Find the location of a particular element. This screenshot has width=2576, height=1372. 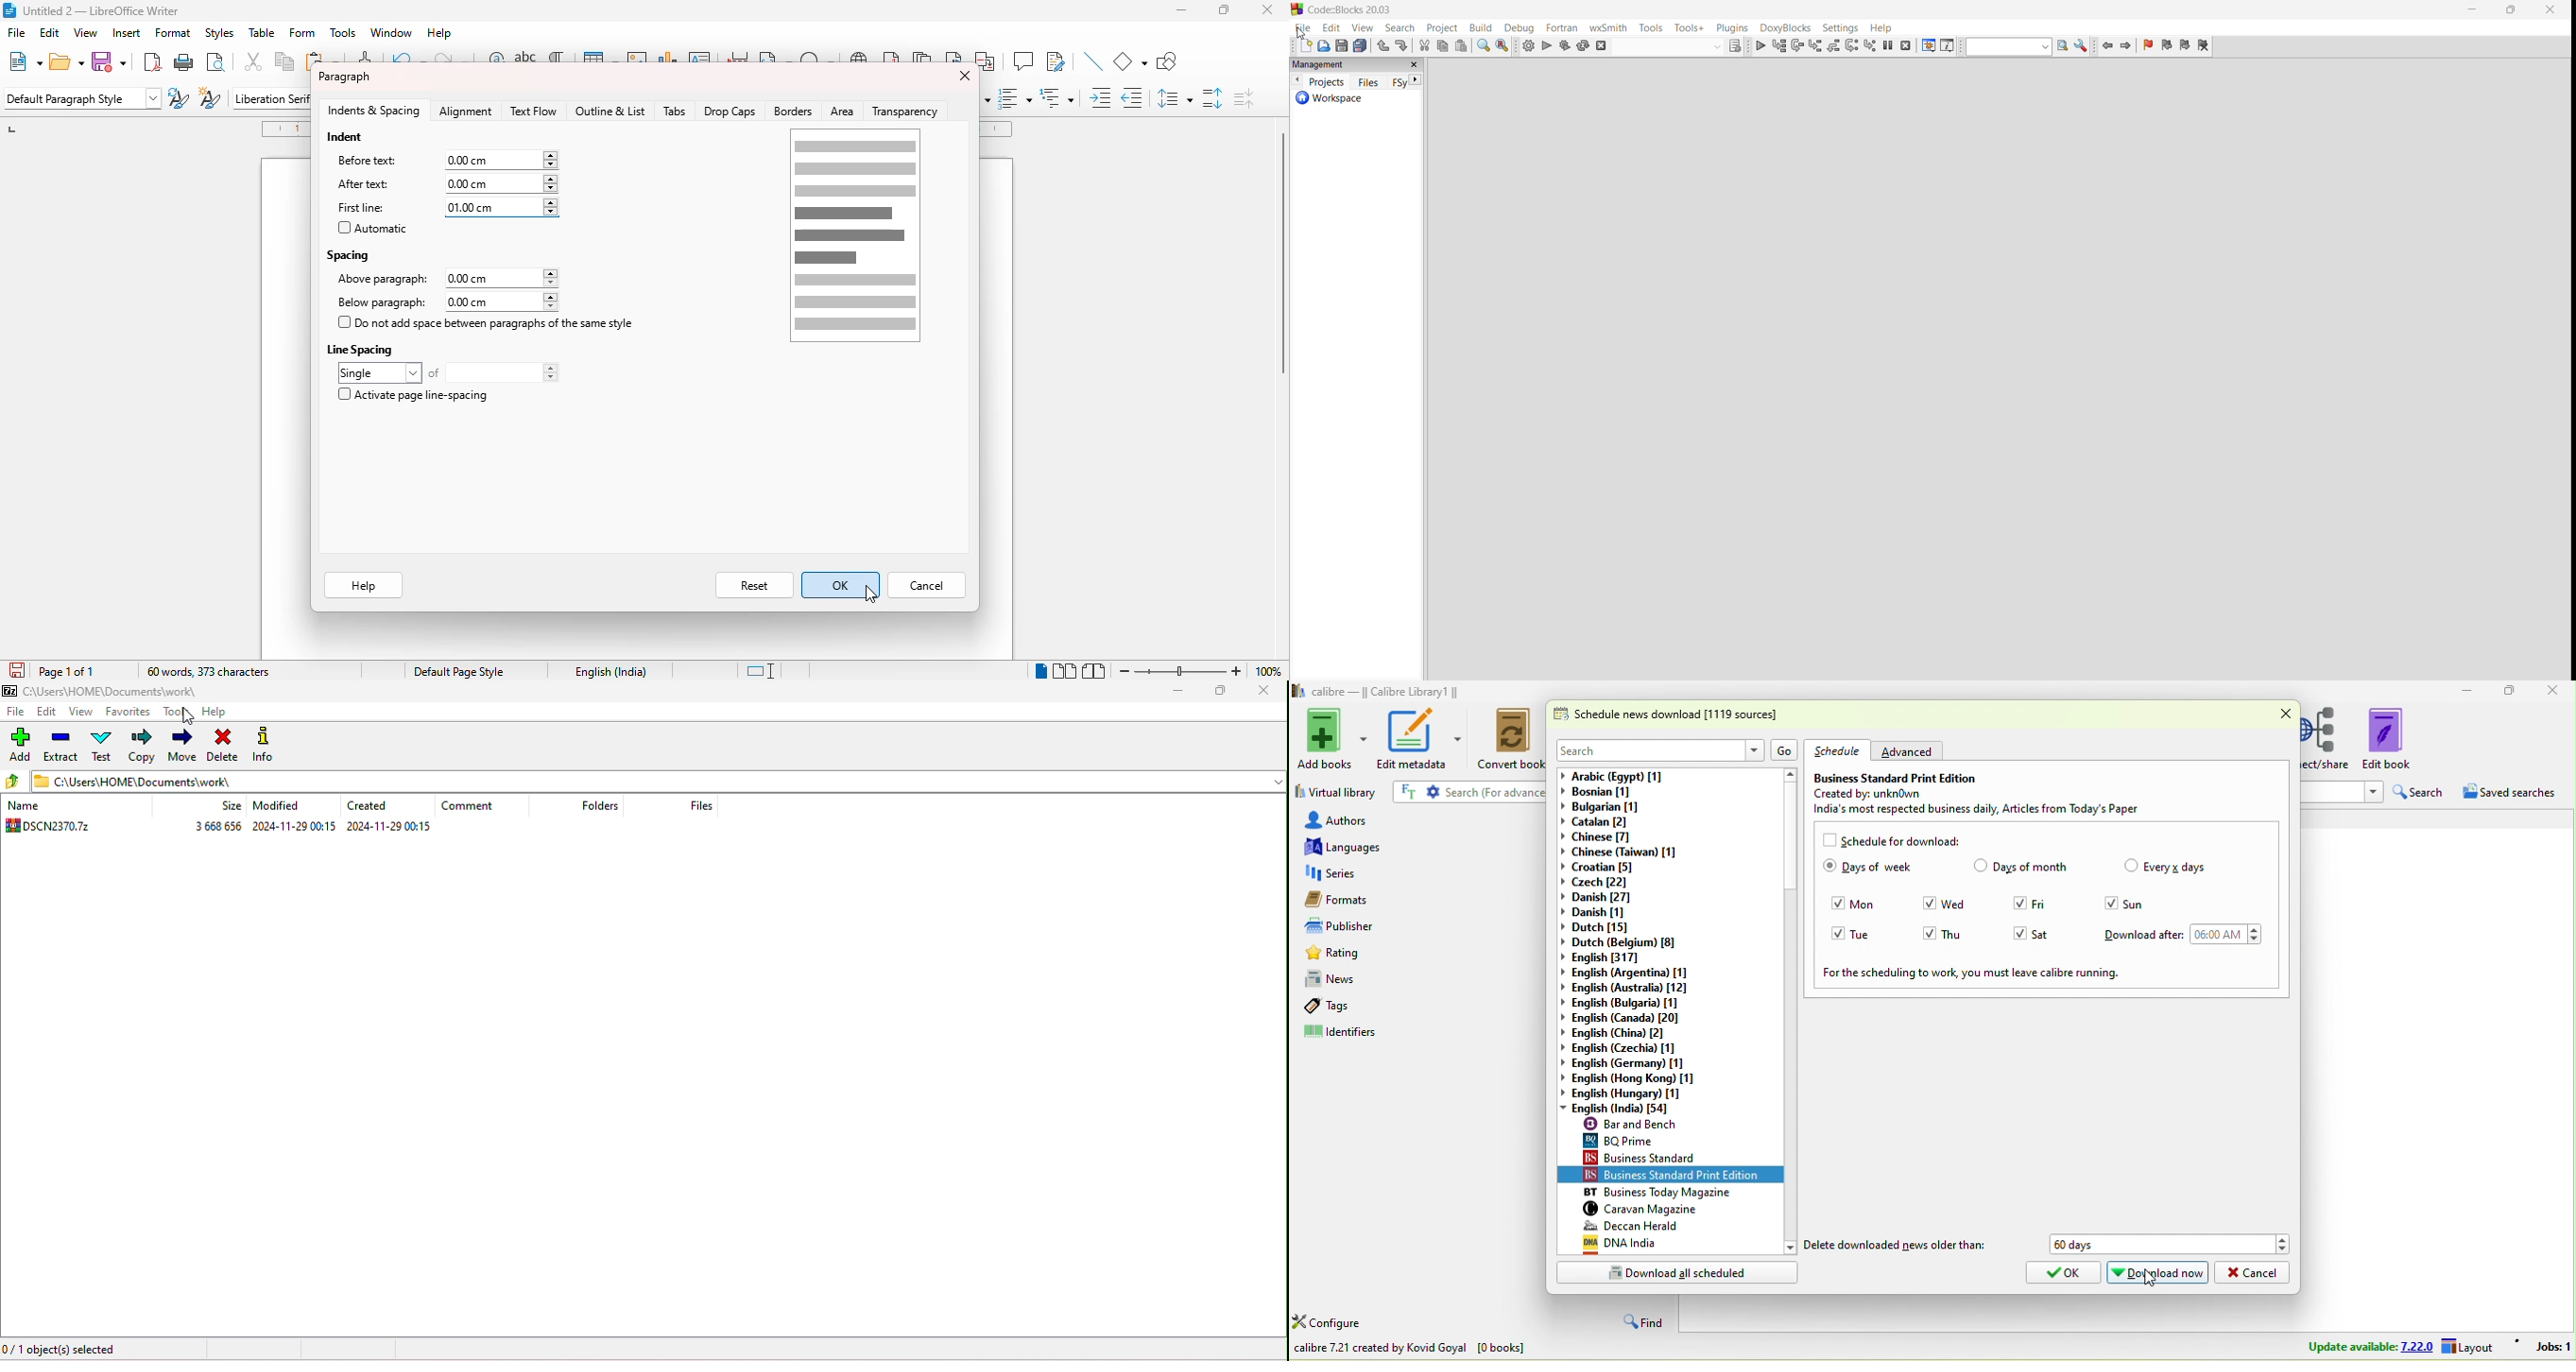

maximize is located at coordinates (1224, 692).